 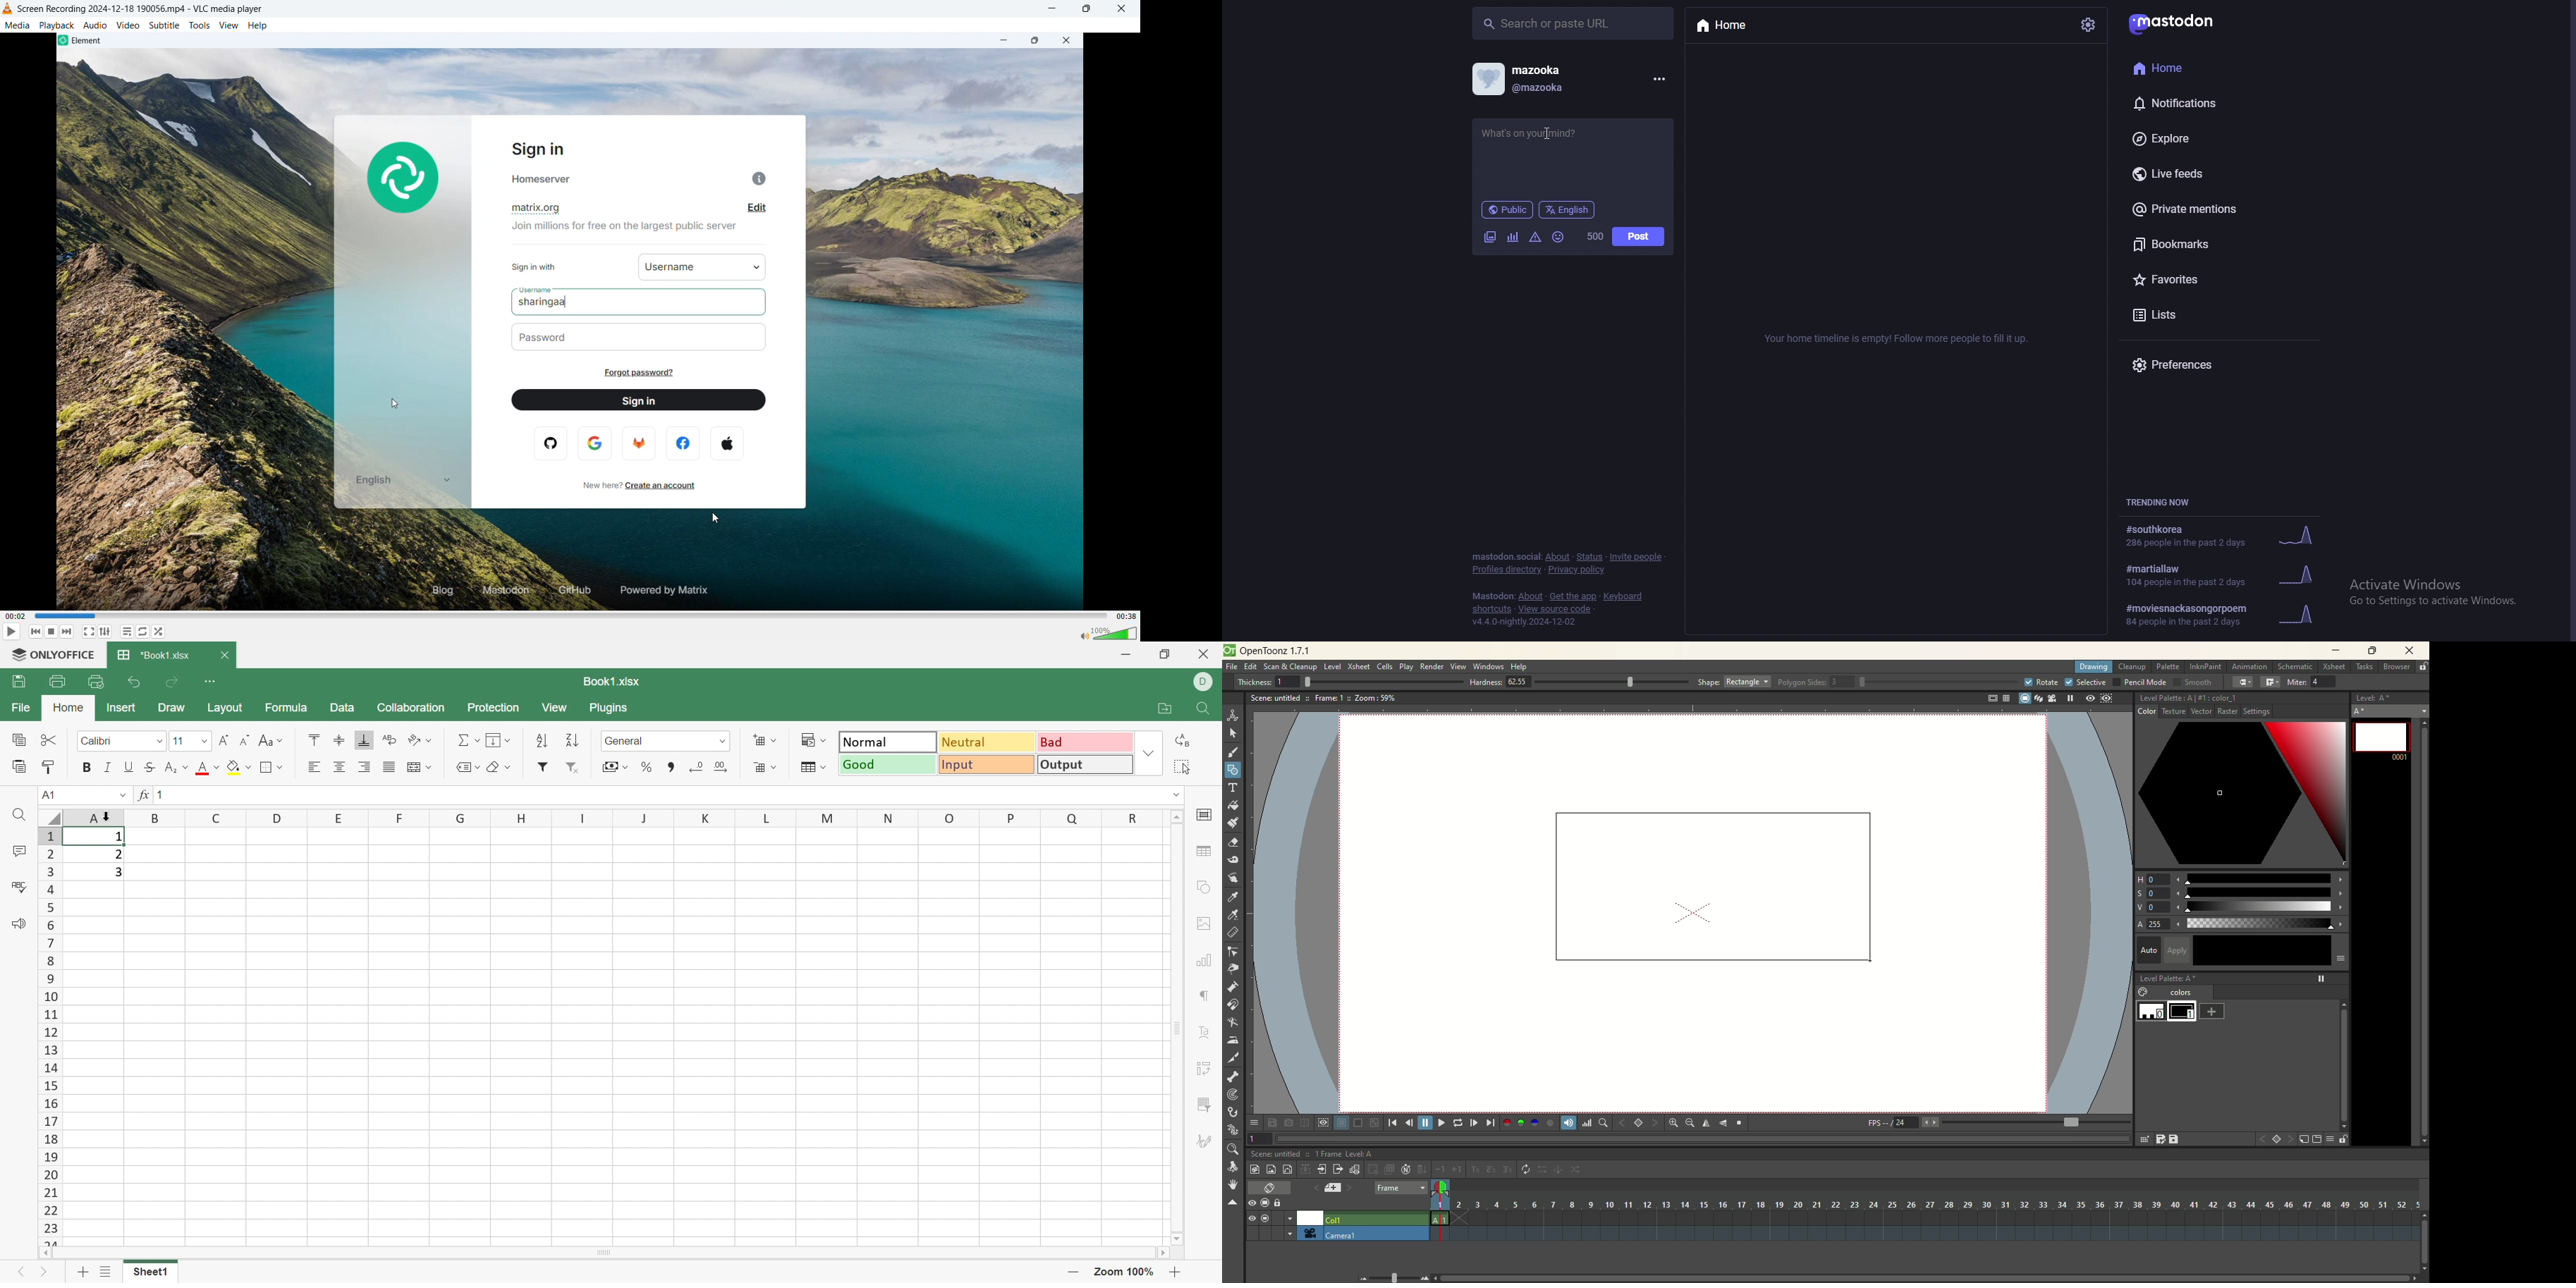 I want to click on collapse toolbar, so click(x=1232, y=1203).